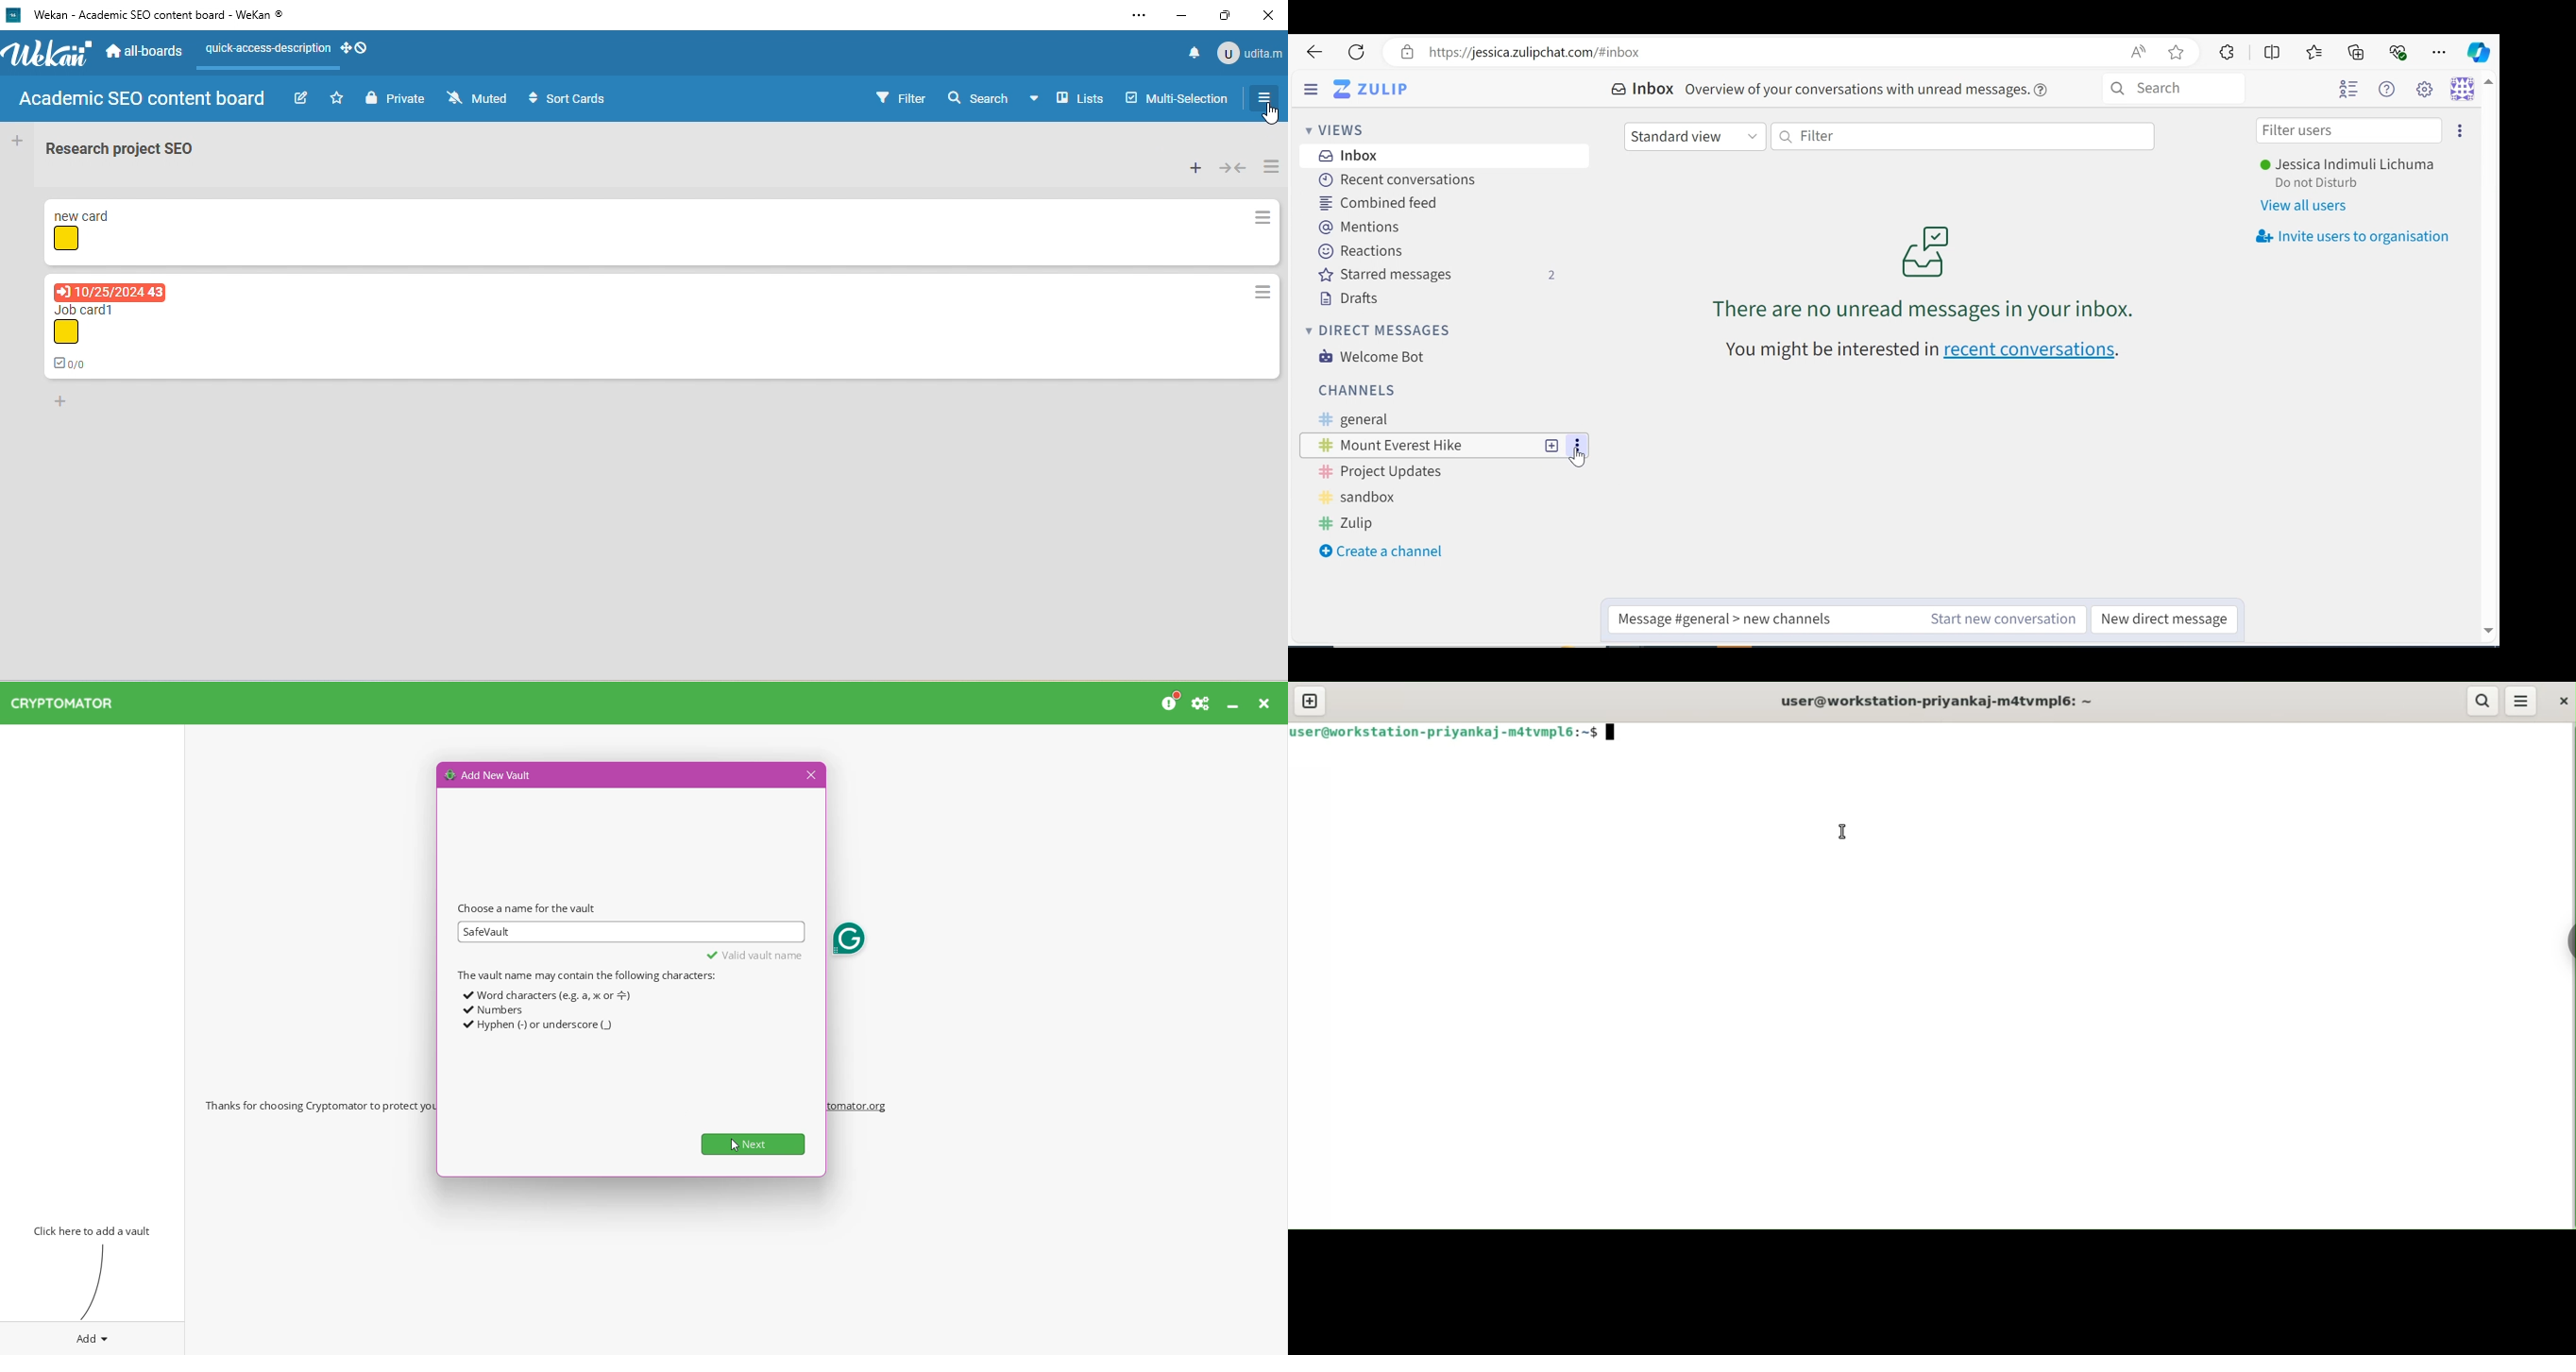 The height and width of the screenshot is (1372, 2576). I want to click on Start a new conversation, so click(1999, 619).